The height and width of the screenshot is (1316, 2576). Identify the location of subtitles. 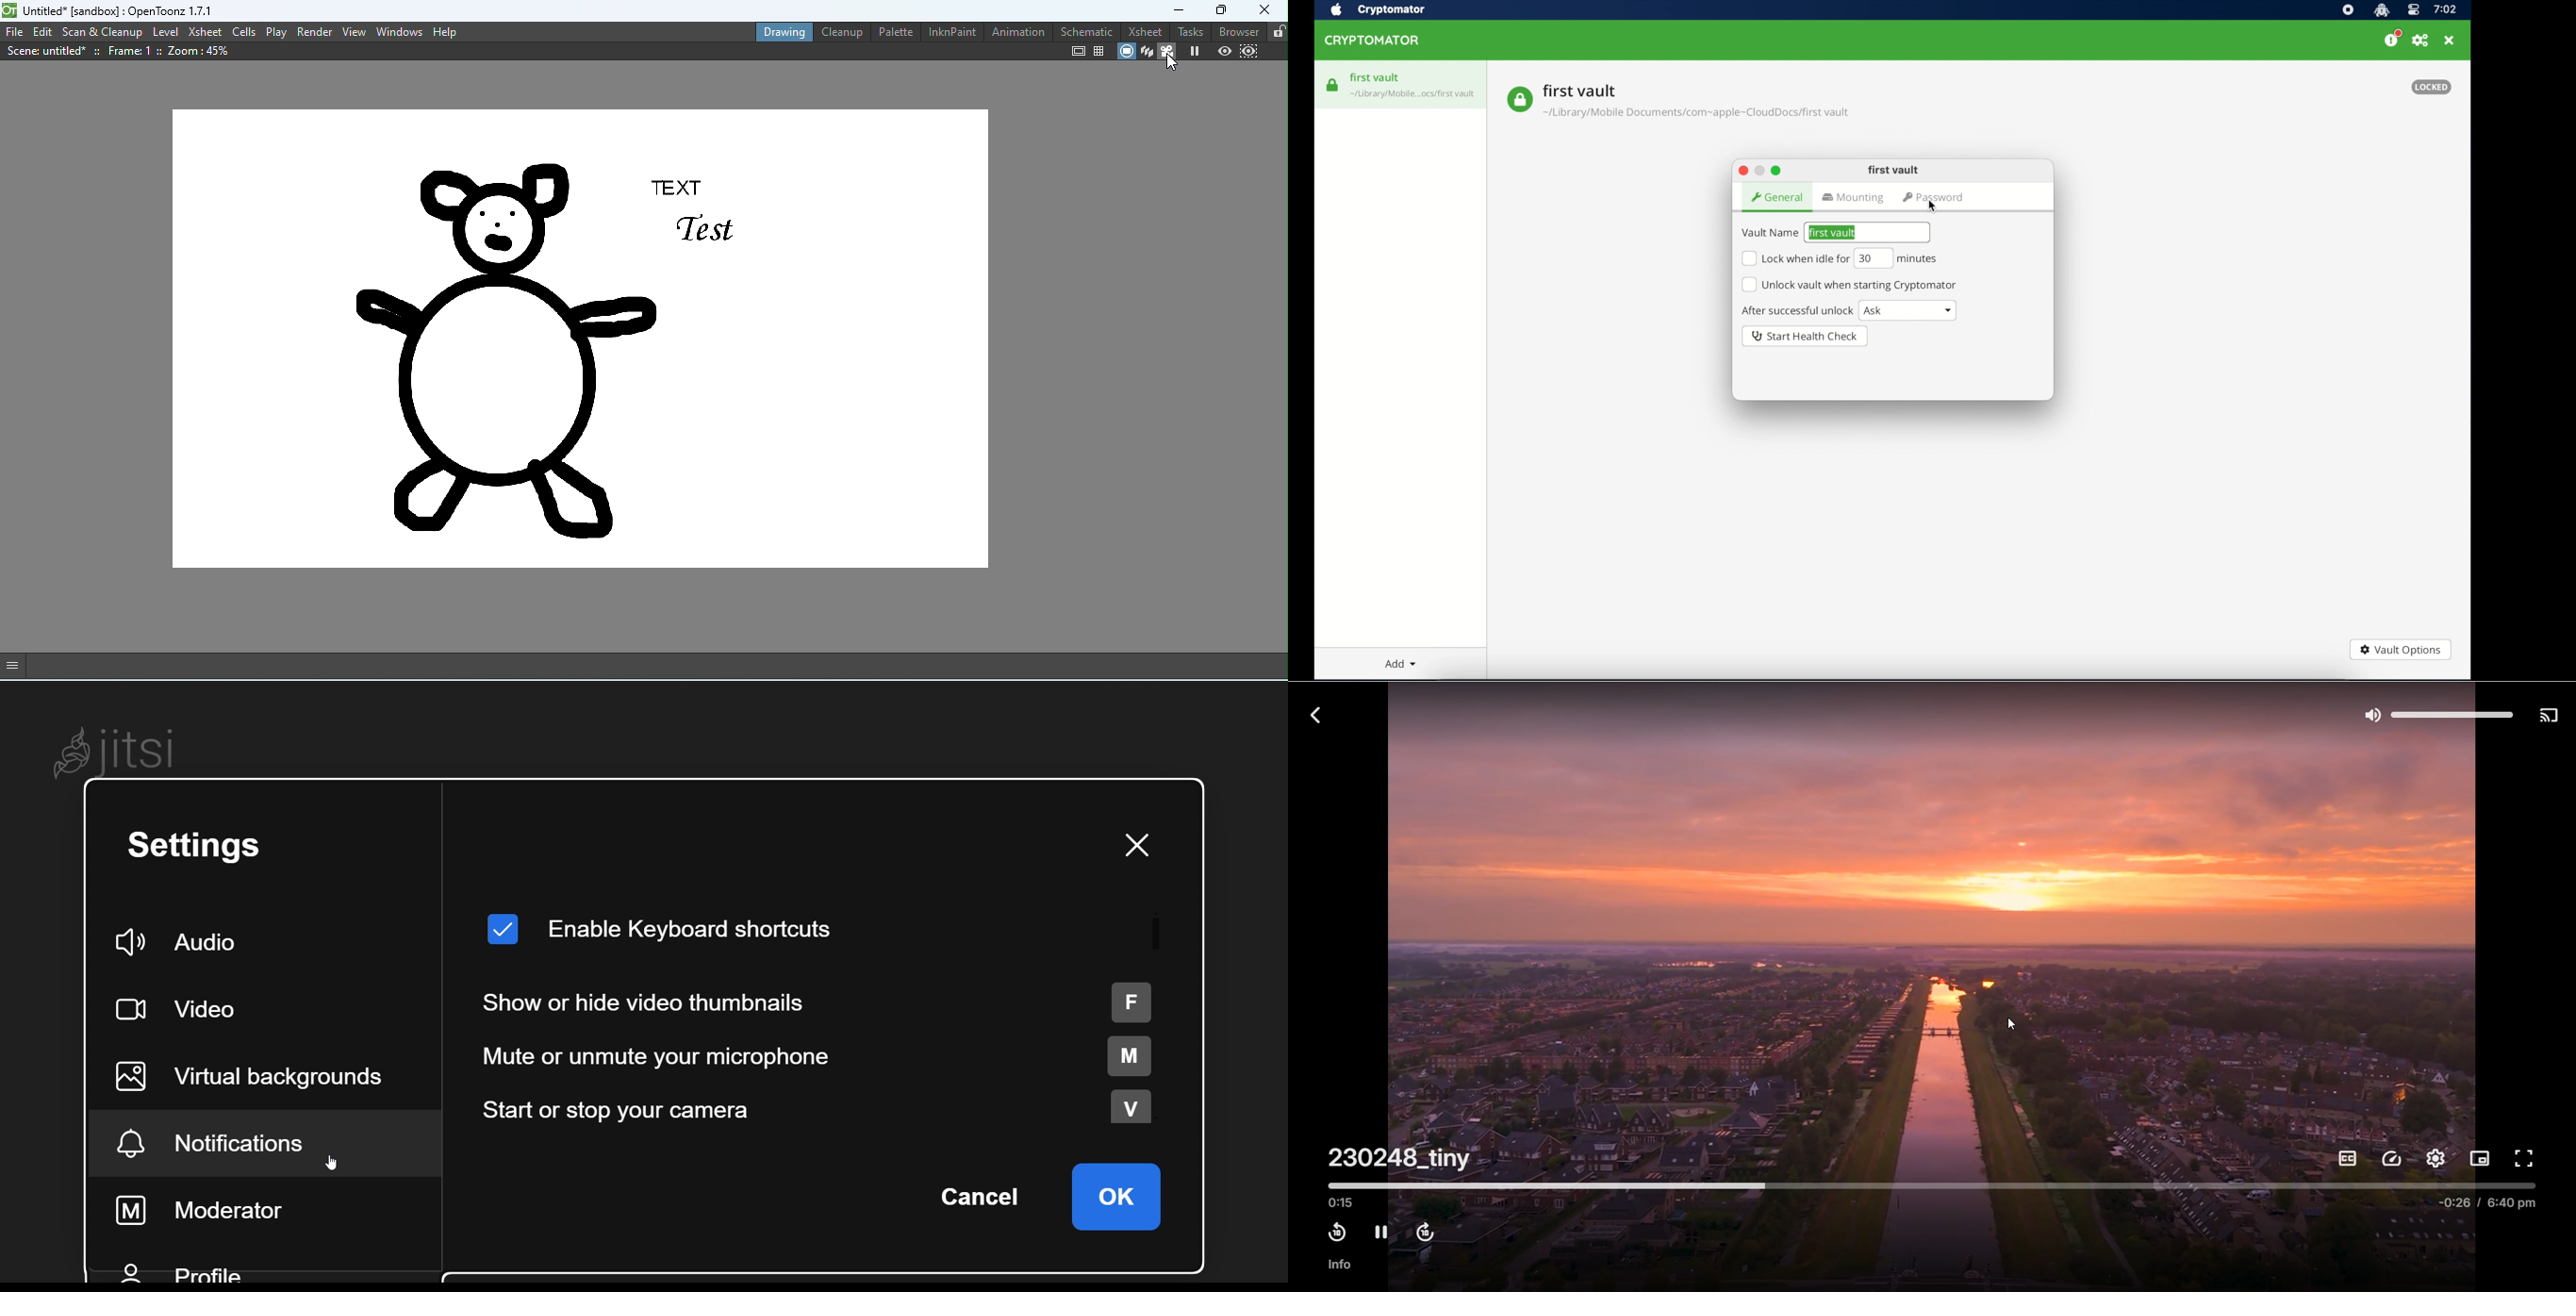
(2345, 1161).